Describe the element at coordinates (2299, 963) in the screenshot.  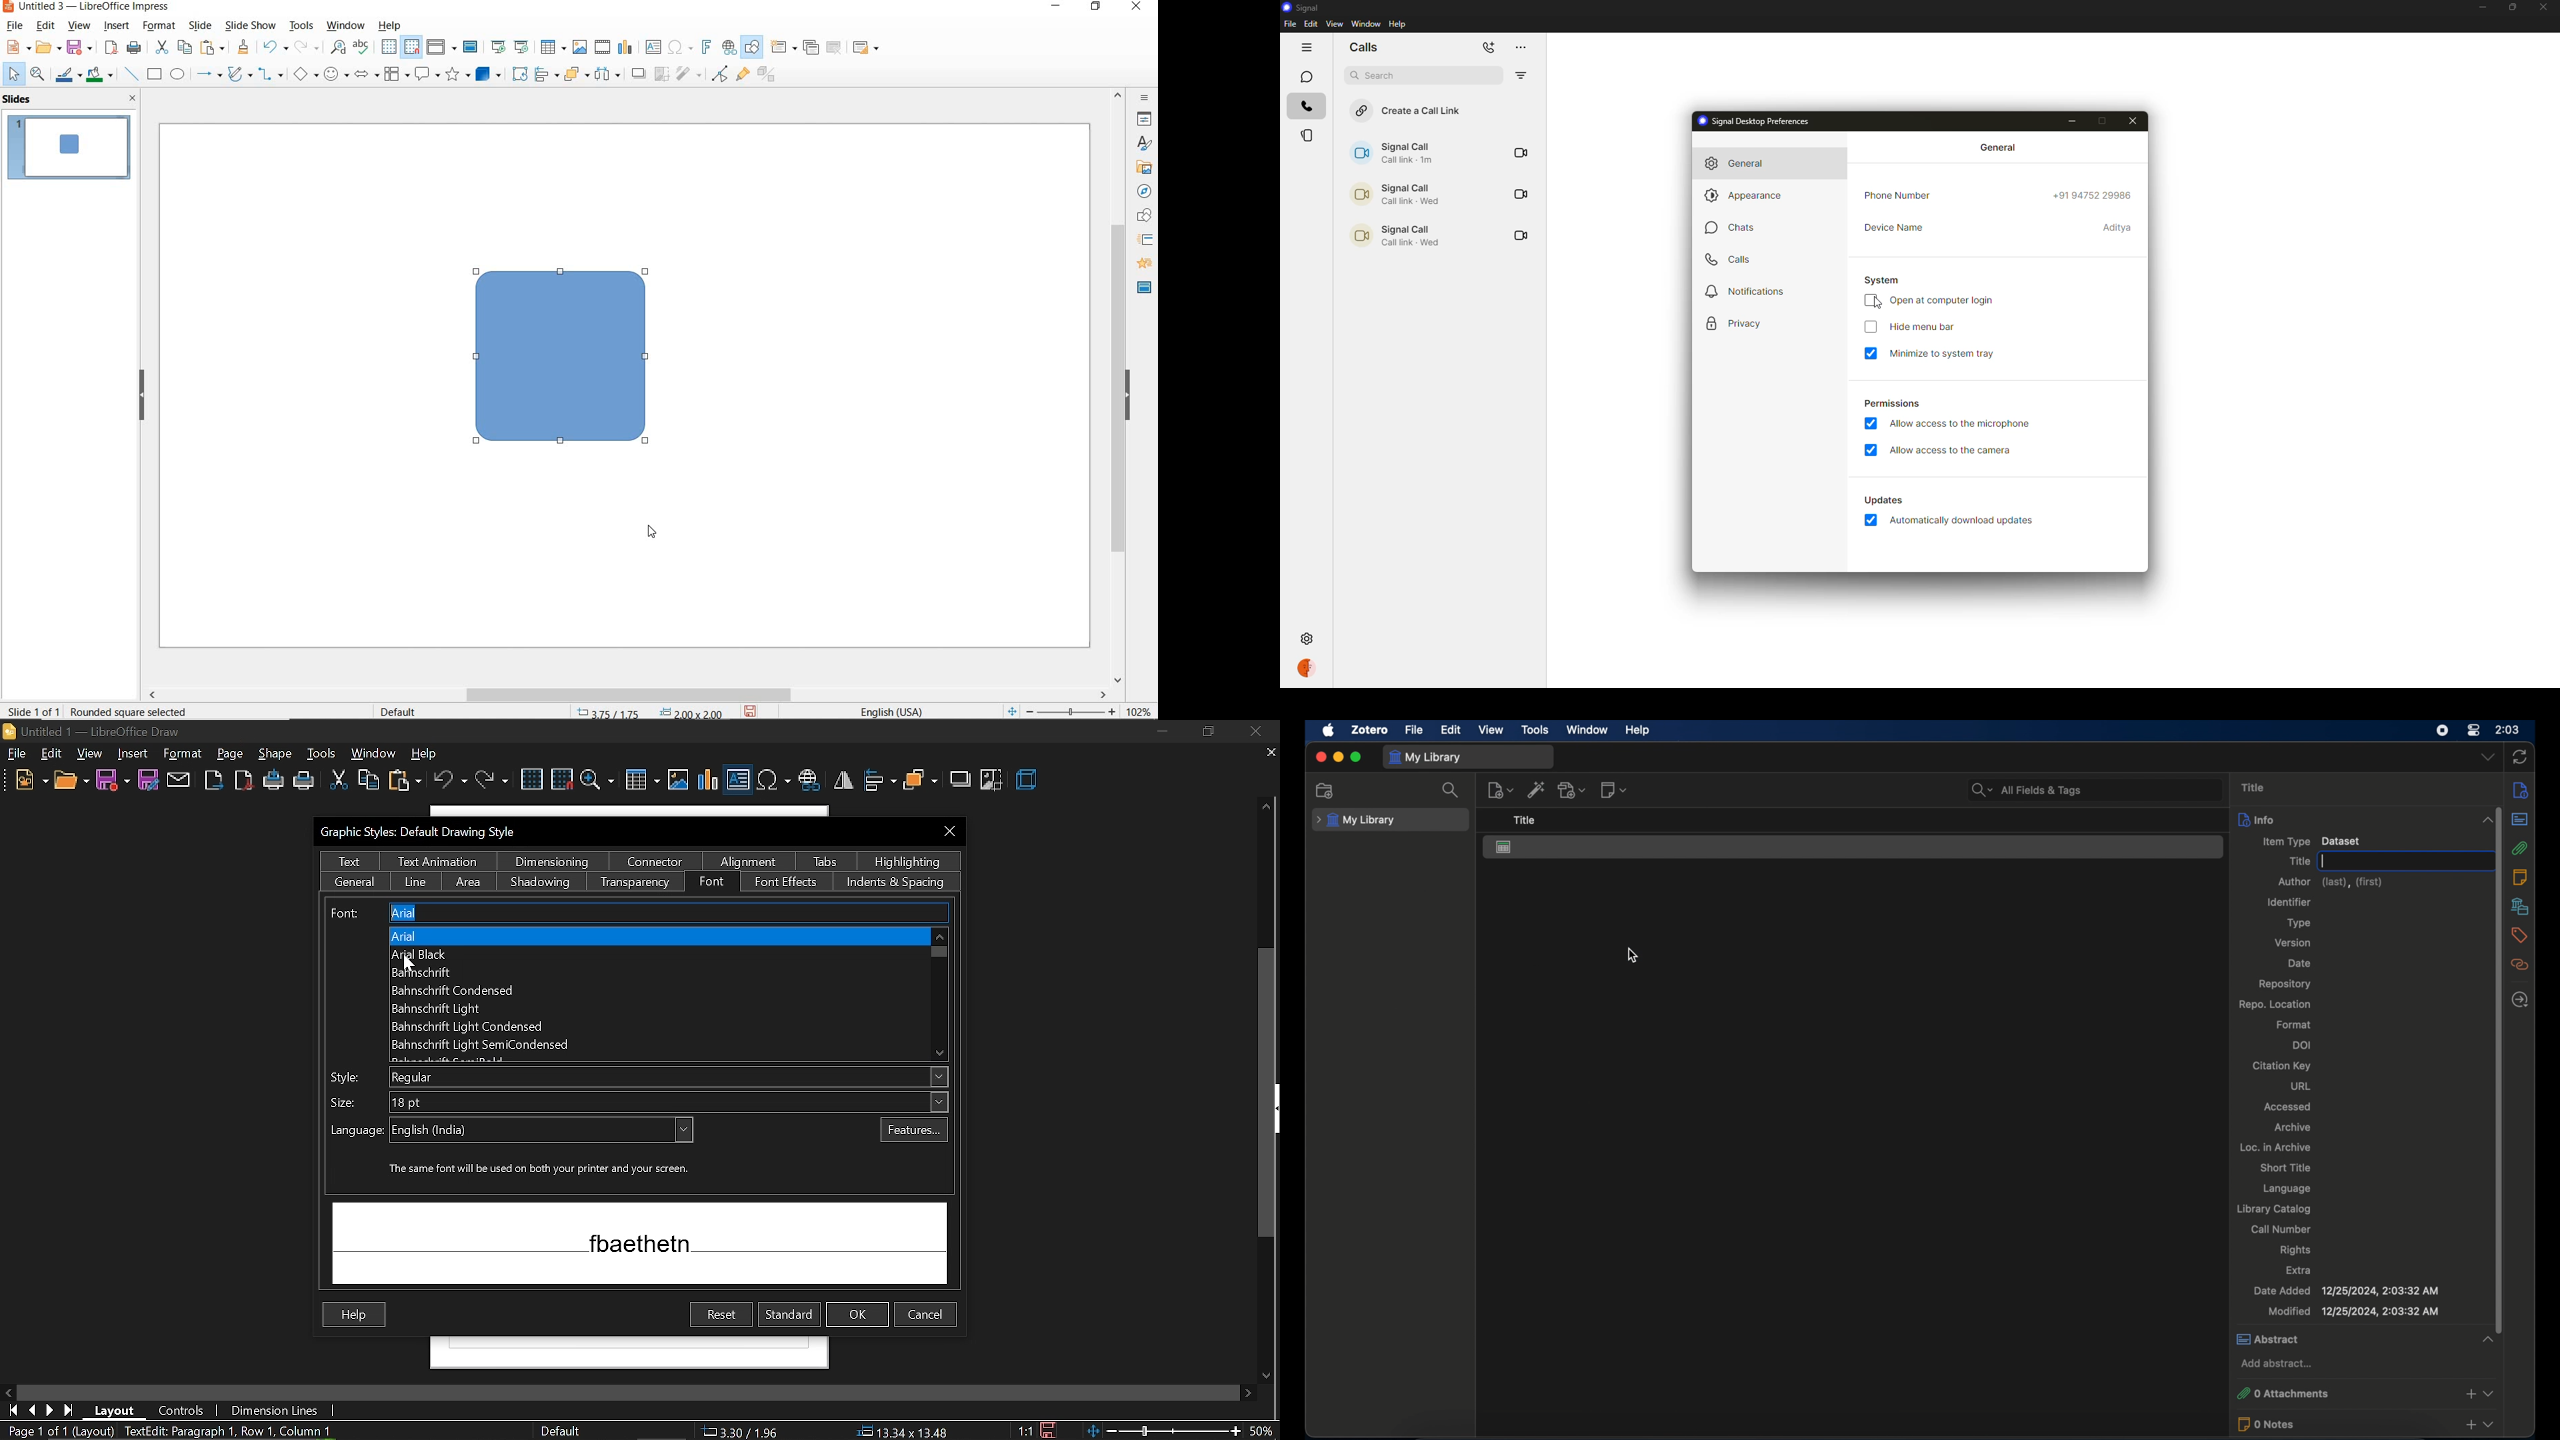
I see `date` at that location.